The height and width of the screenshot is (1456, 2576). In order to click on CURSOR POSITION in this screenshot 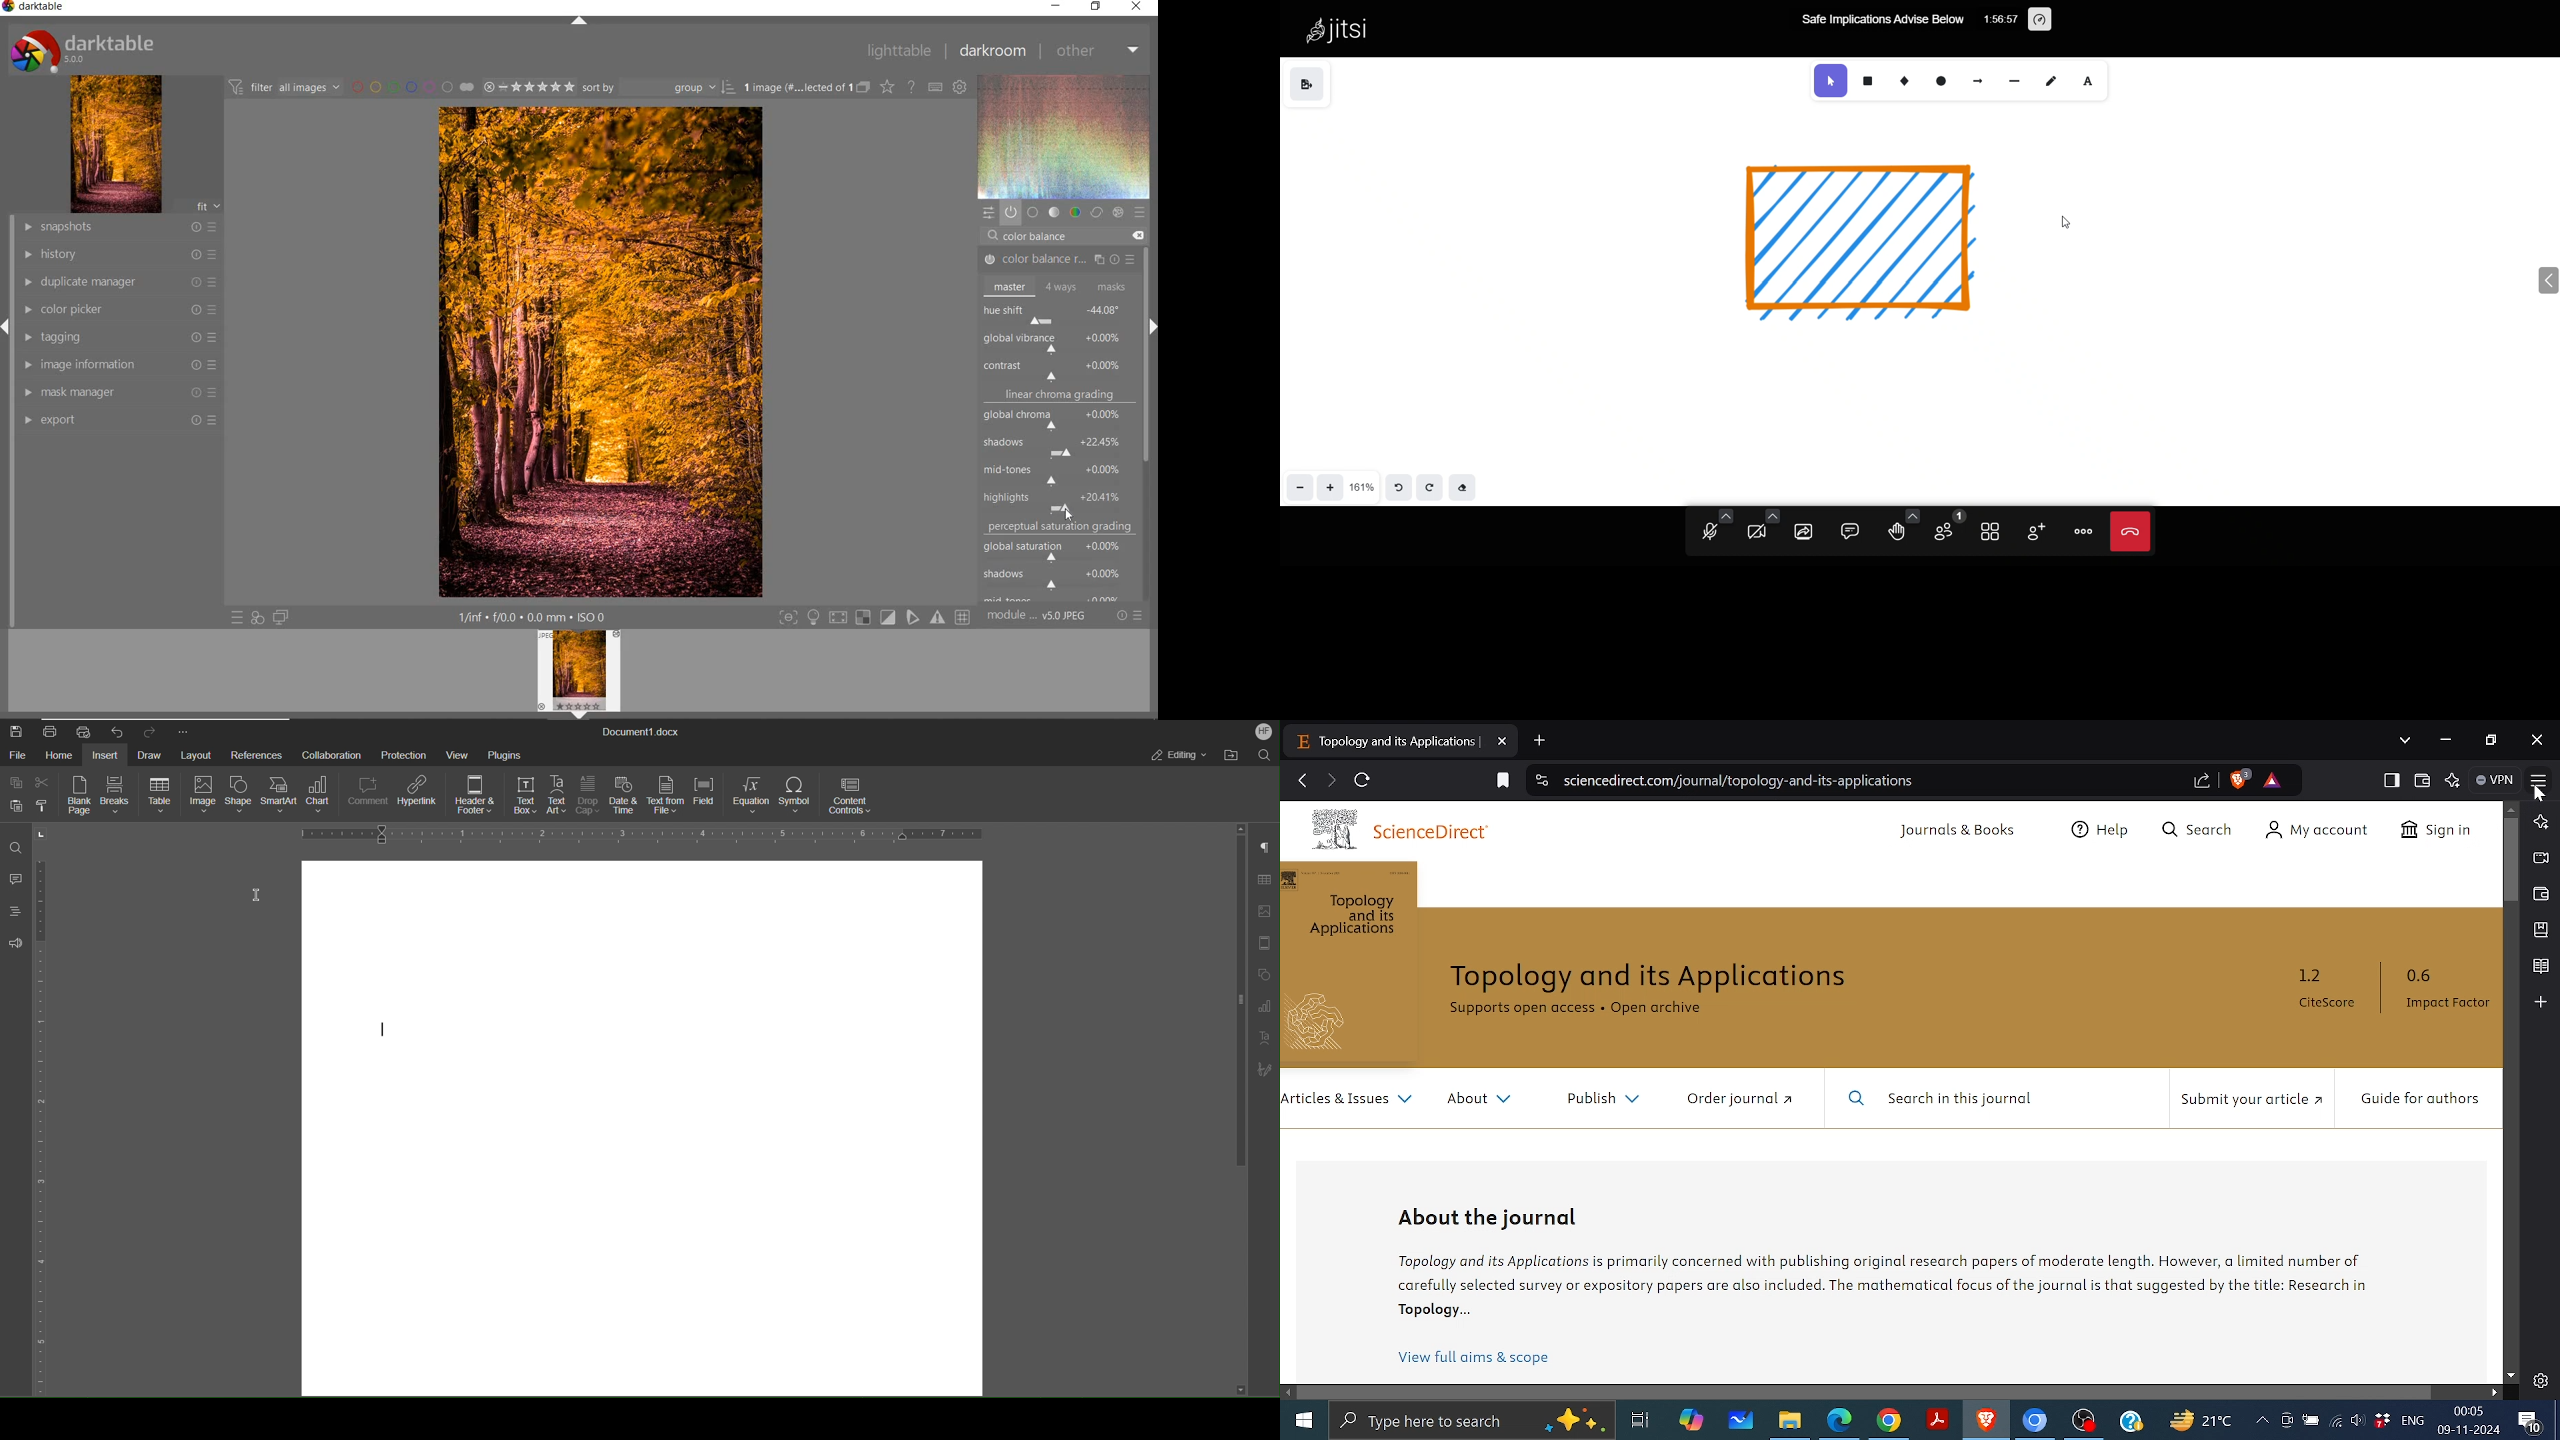, I will do `click(1068, 514)`.